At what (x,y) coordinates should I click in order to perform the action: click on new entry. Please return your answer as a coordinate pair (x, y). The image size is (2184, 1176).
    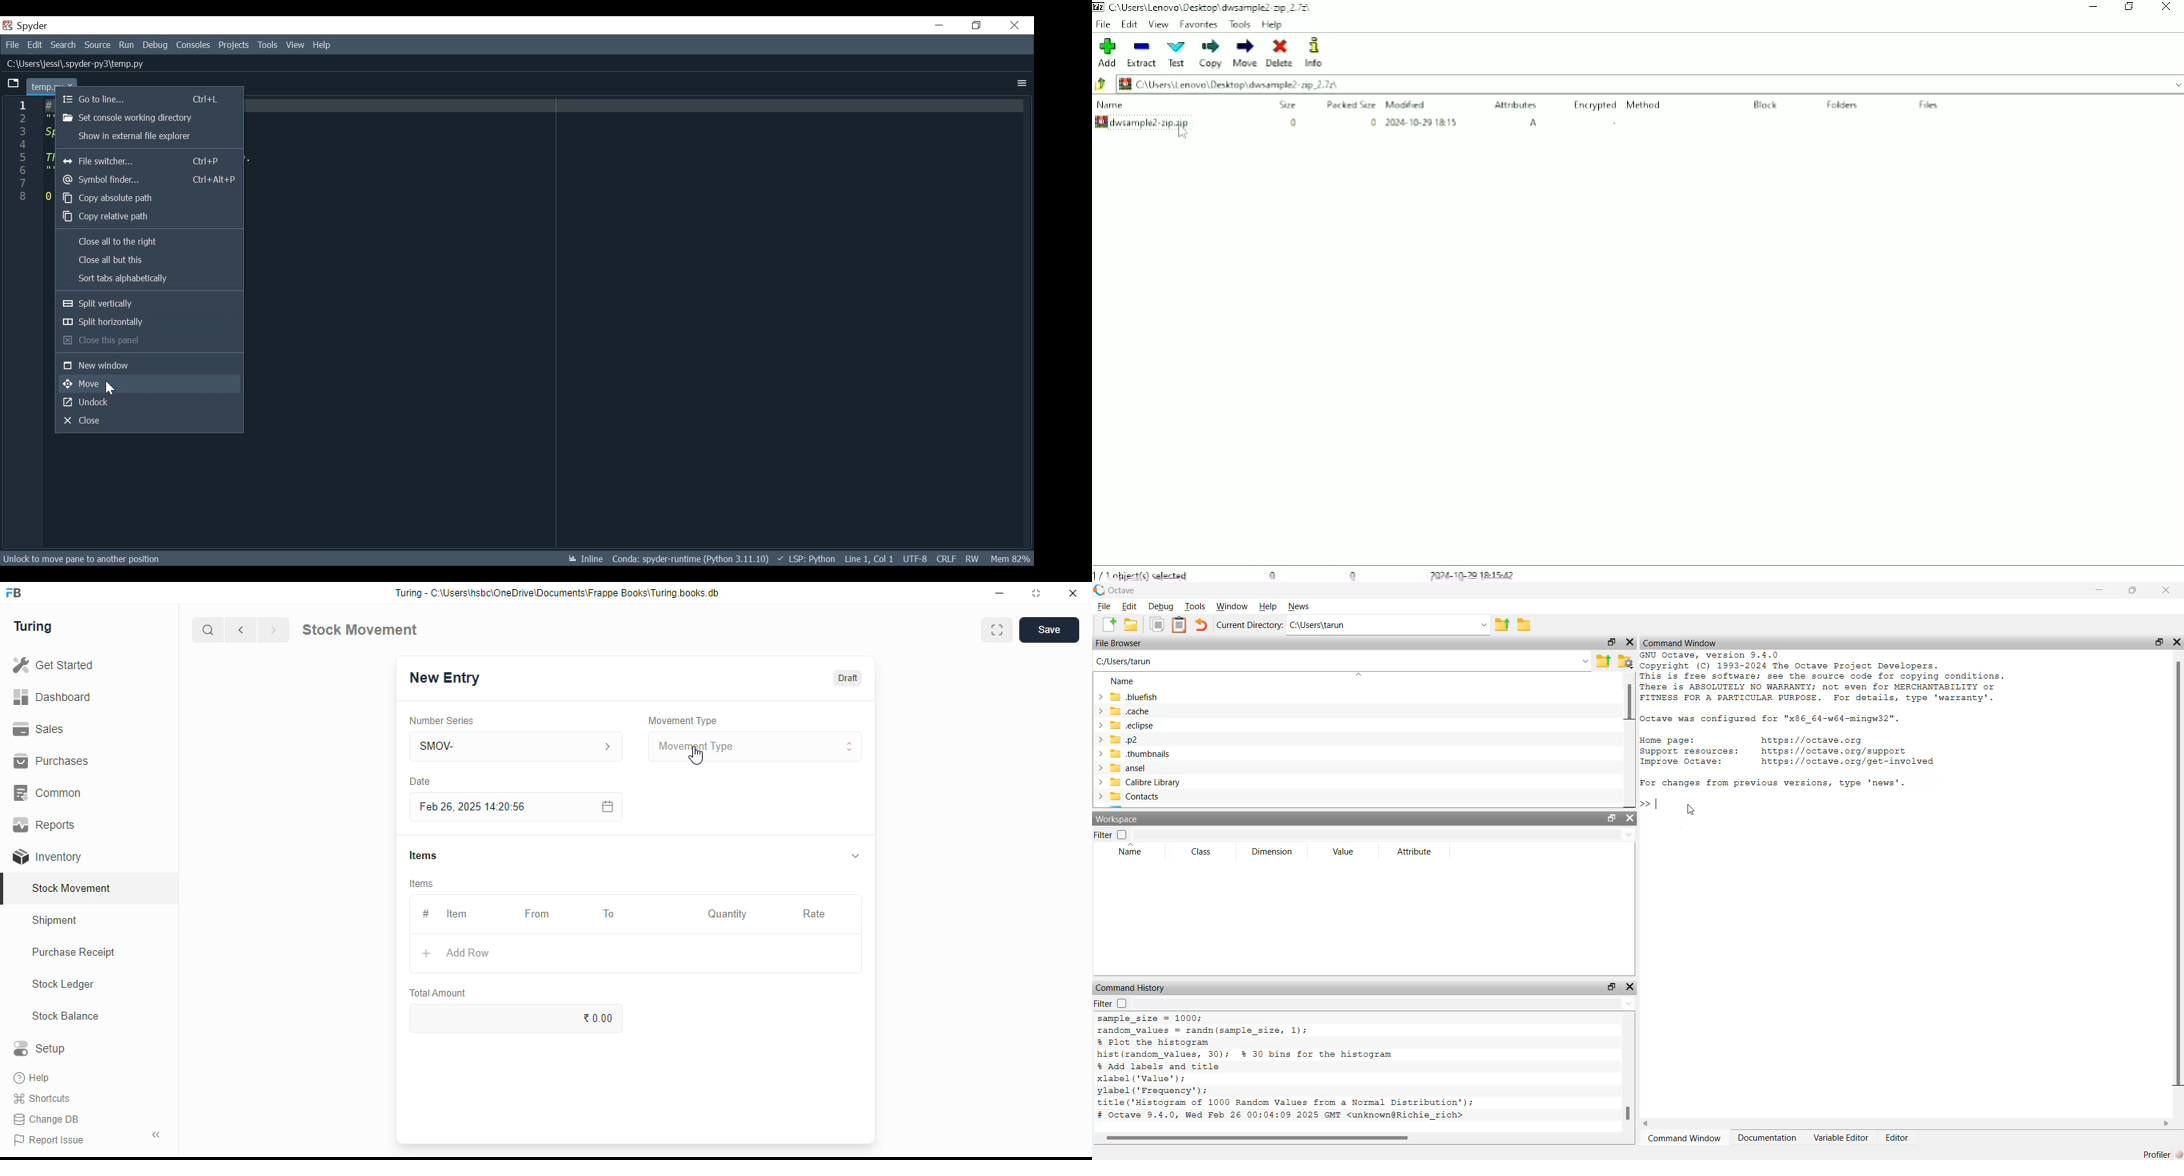
    Looking at the image, I should click on (444, 678).